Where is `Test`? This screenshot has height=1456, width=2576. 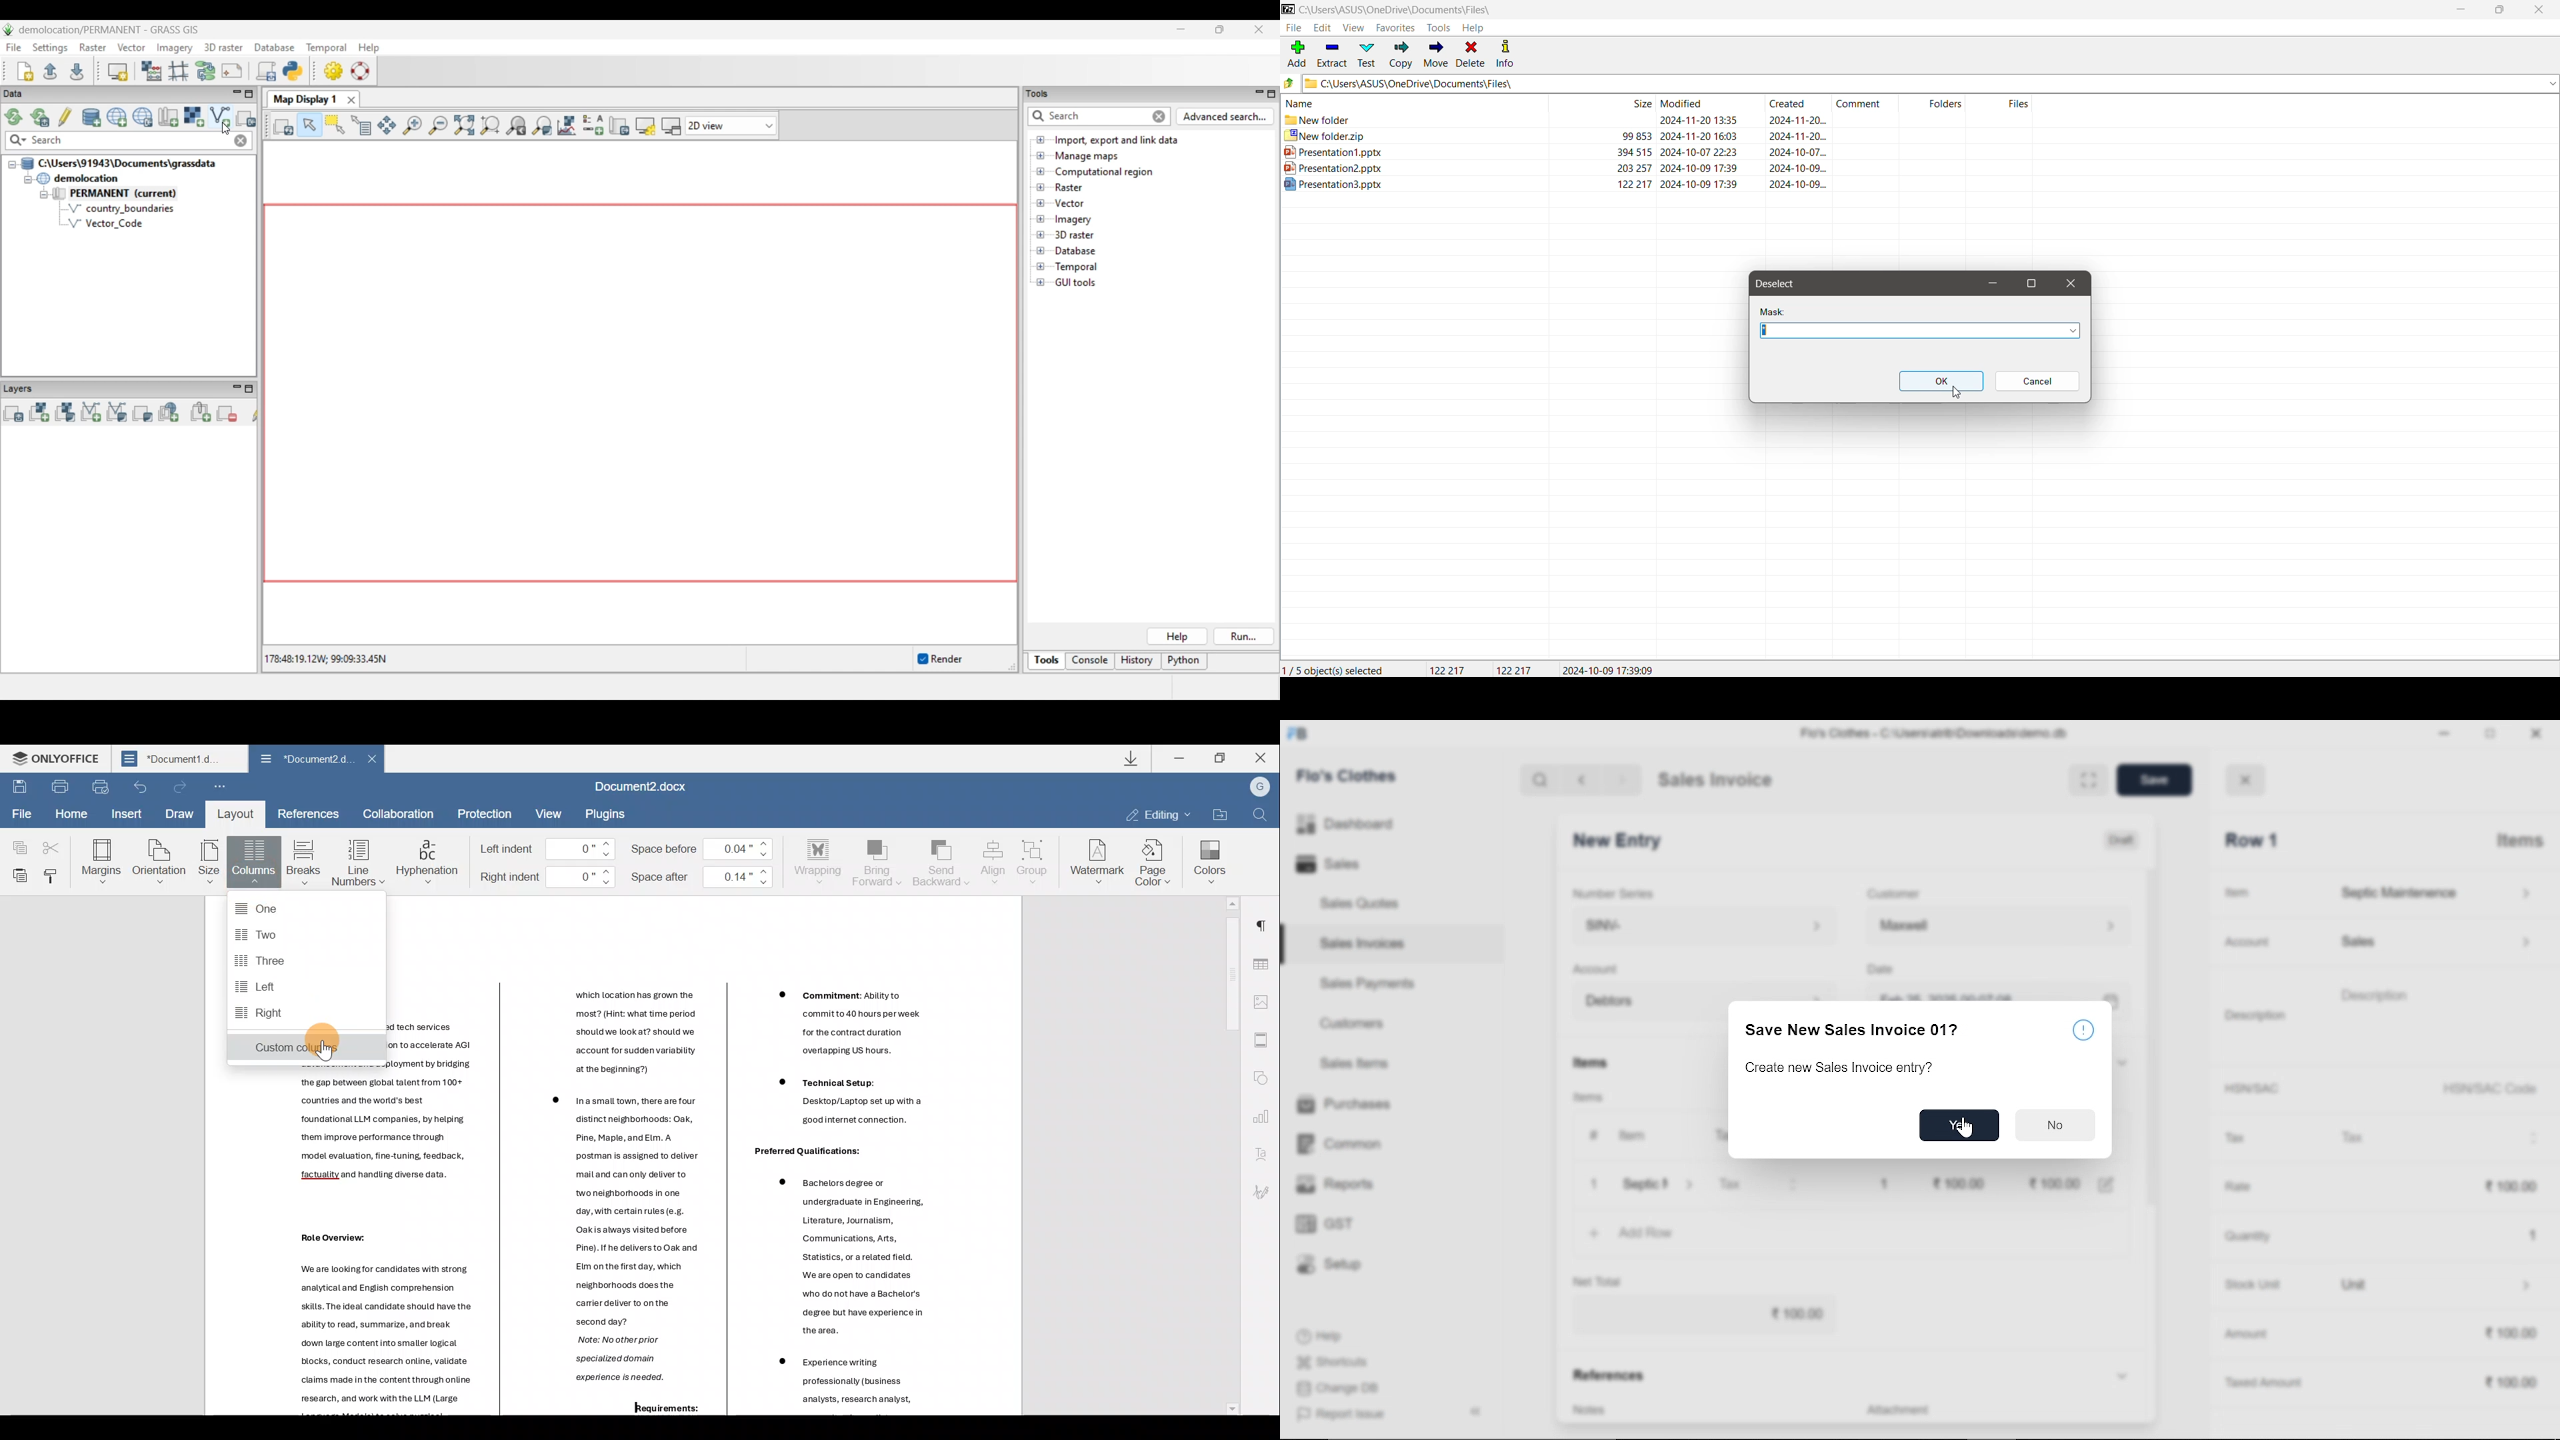
Test is located at coordinates (1366, 54).